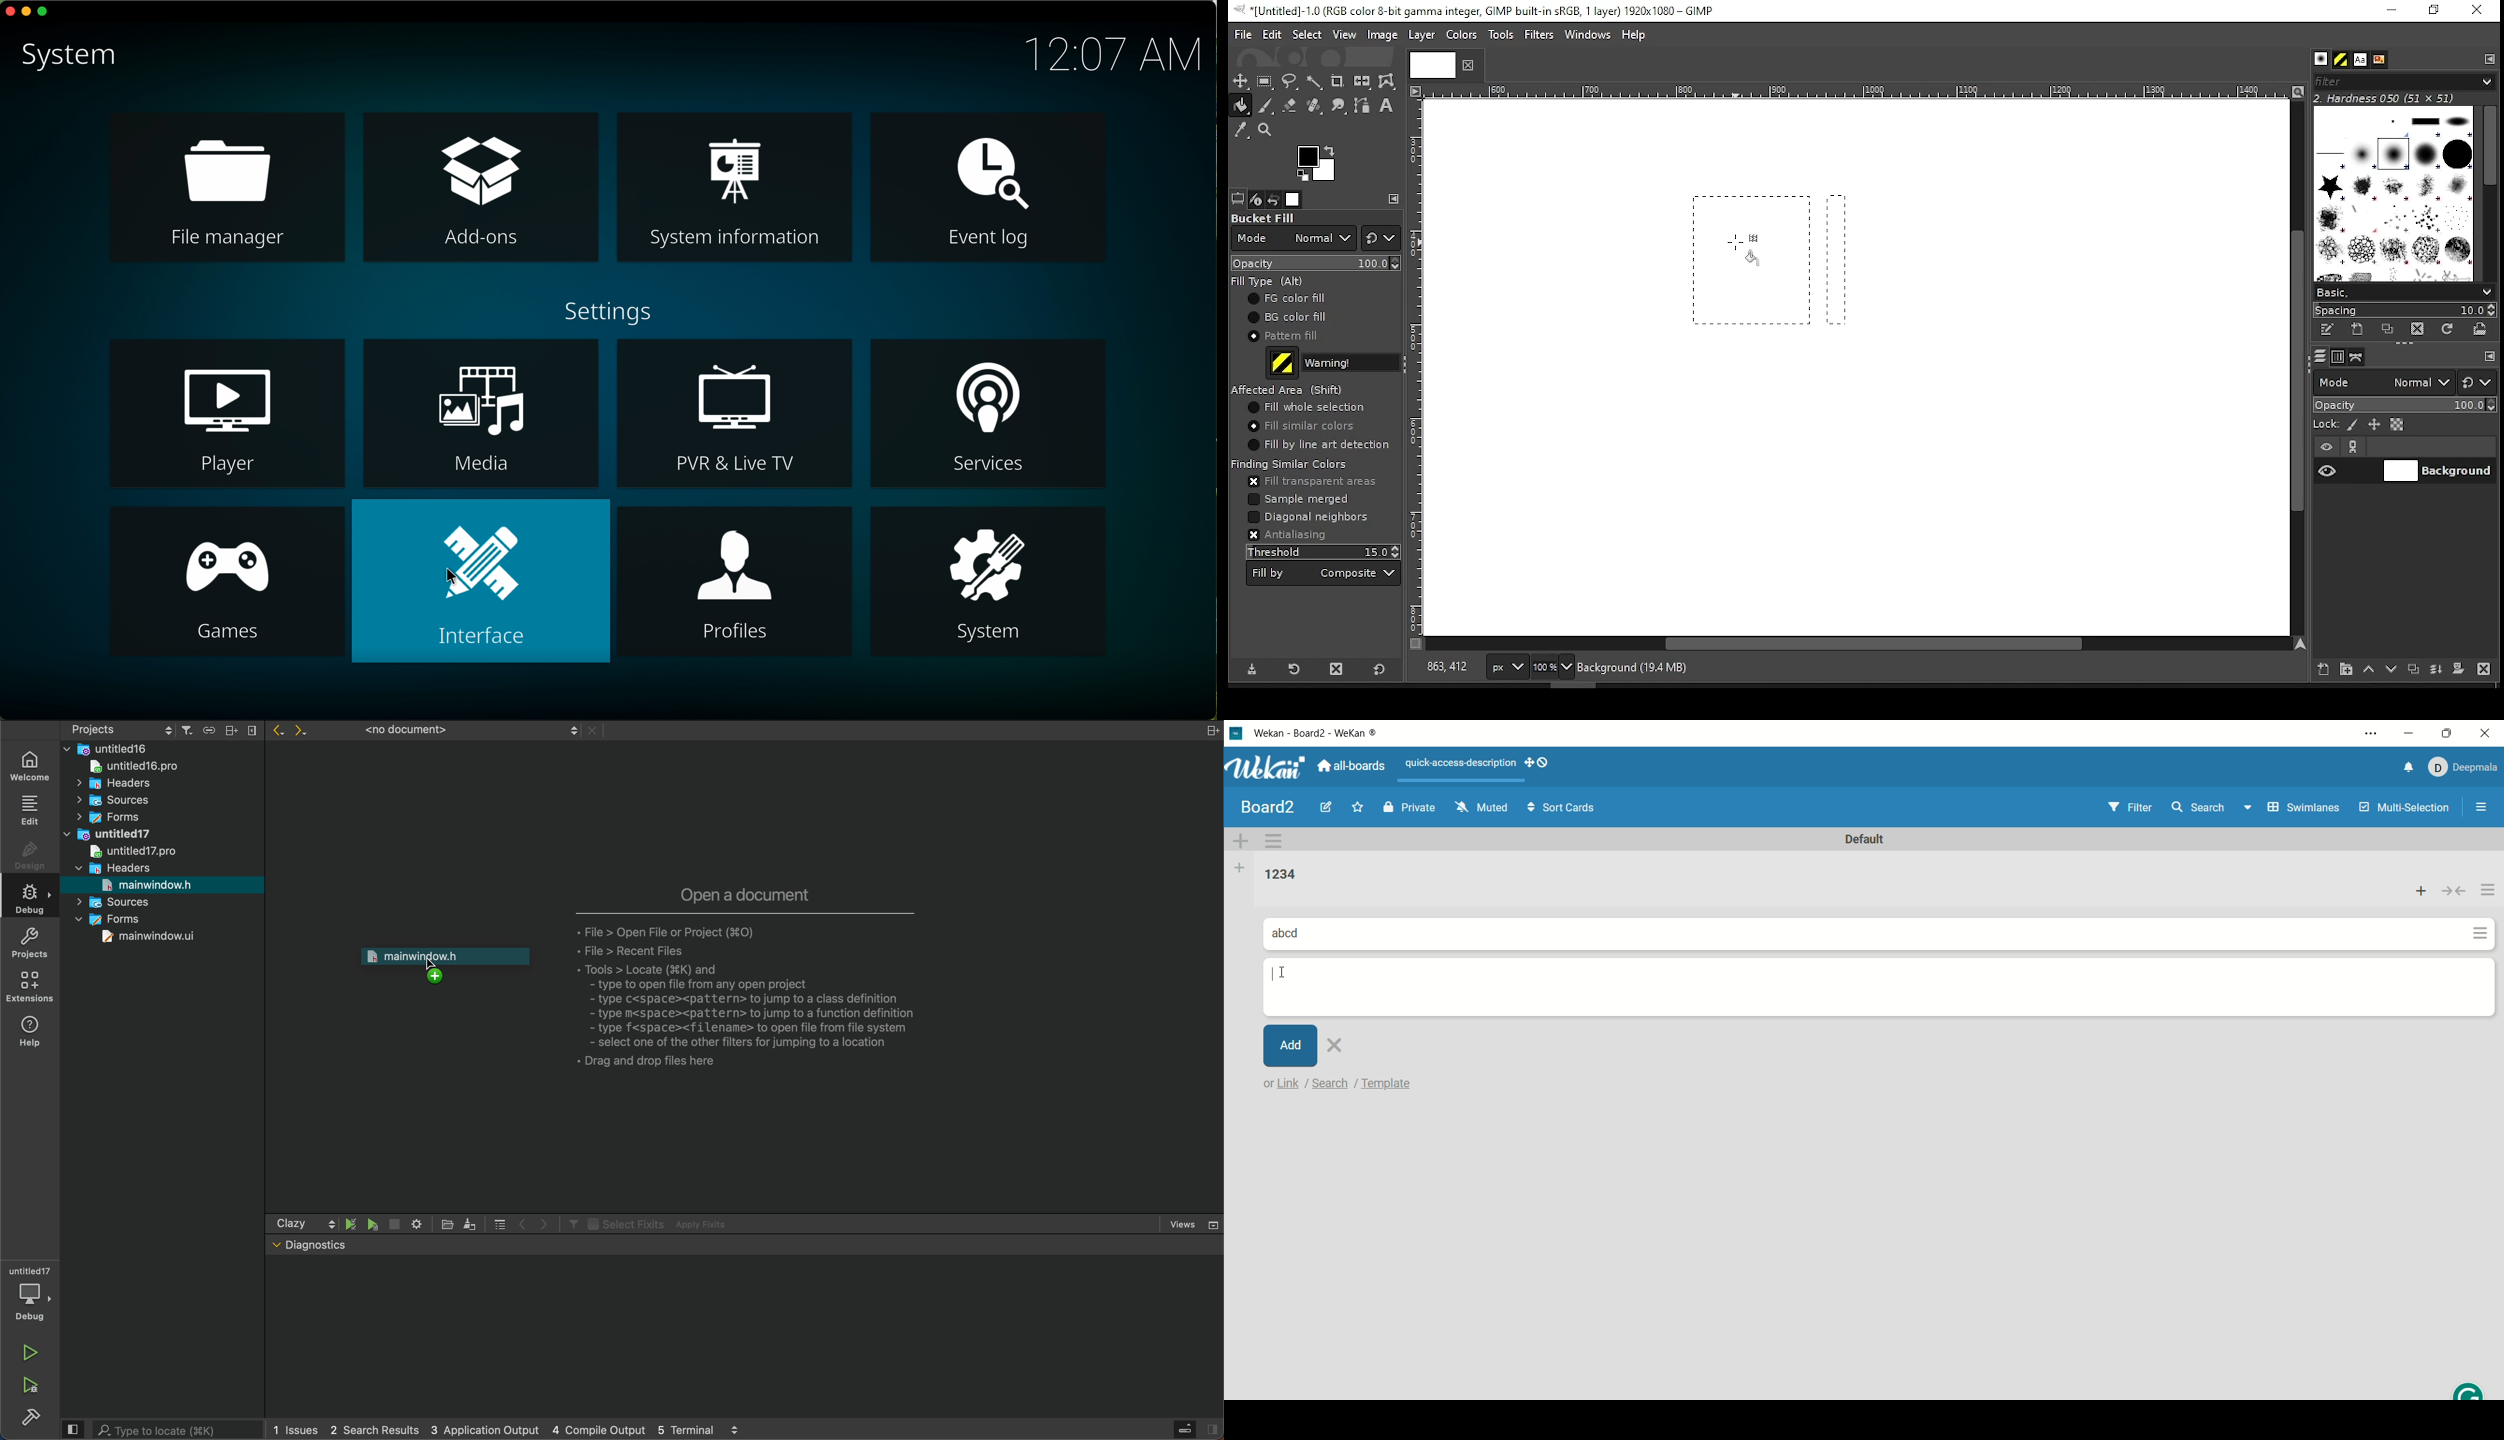  Describe the element at coordinates (2488, 734) in the screenshot. I see `close` at that location.